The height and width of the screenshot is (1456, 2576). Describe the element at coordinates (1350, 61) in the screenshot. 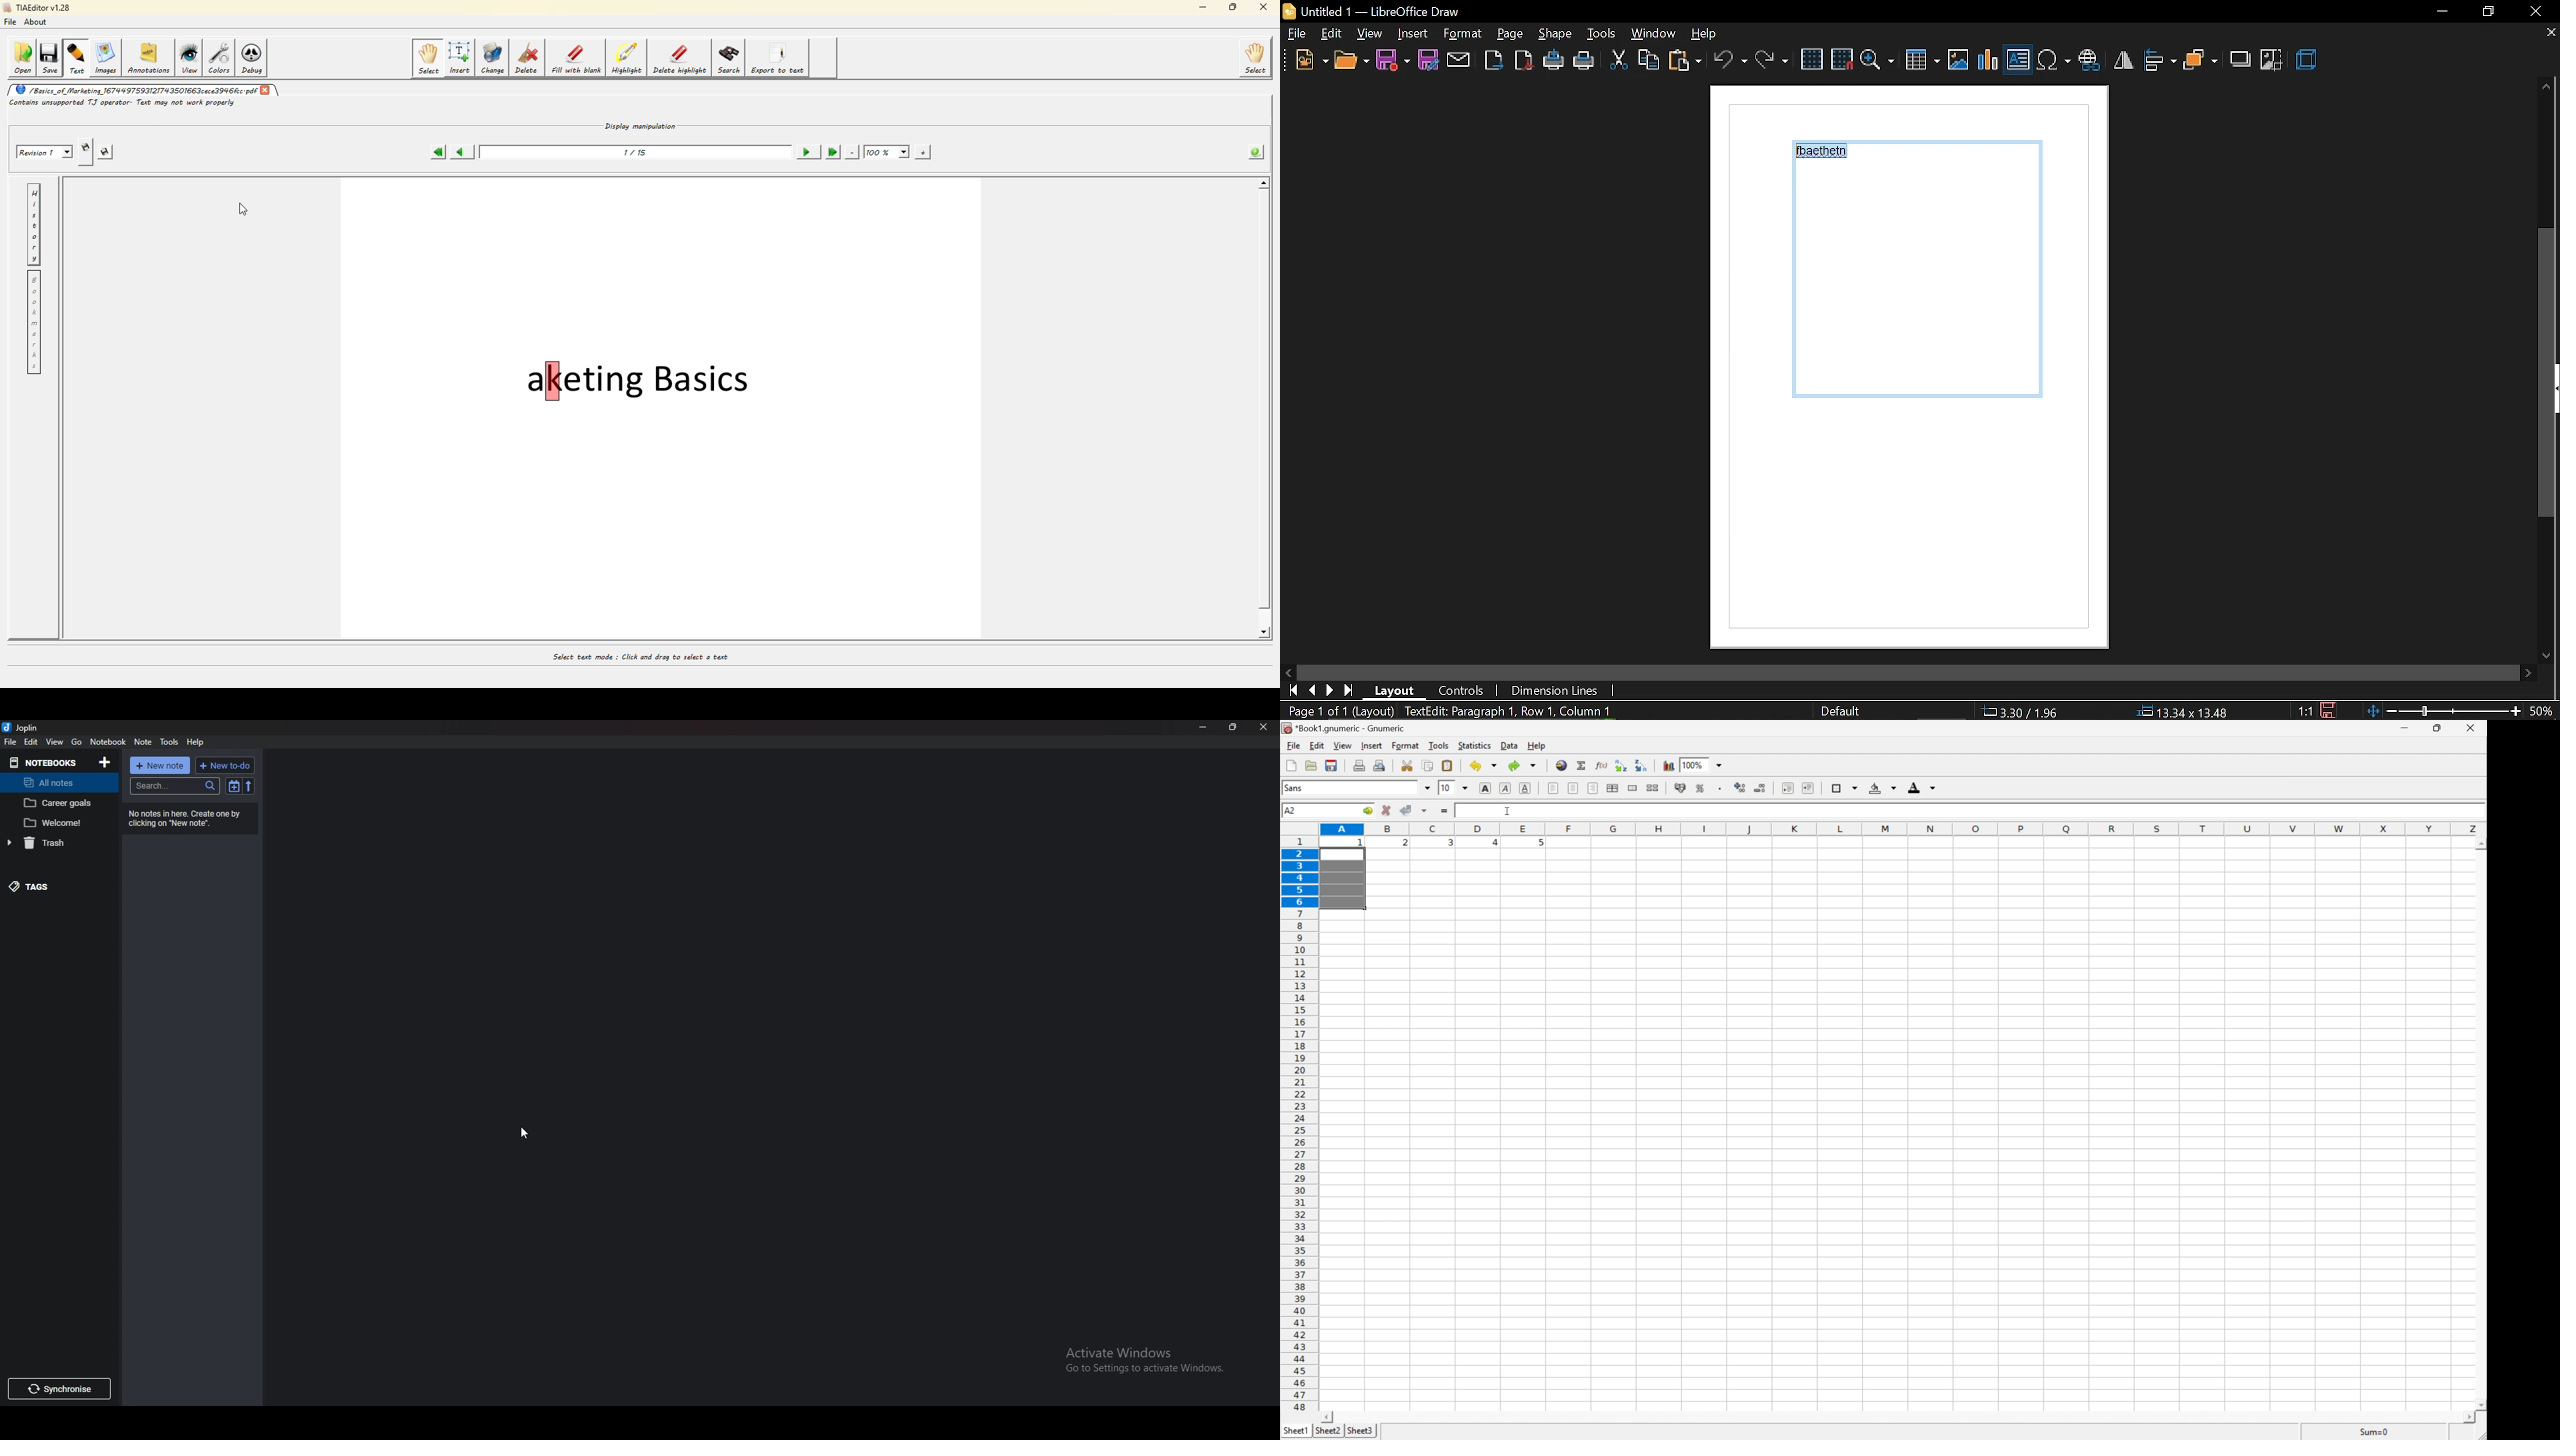

I see `open` at that location.